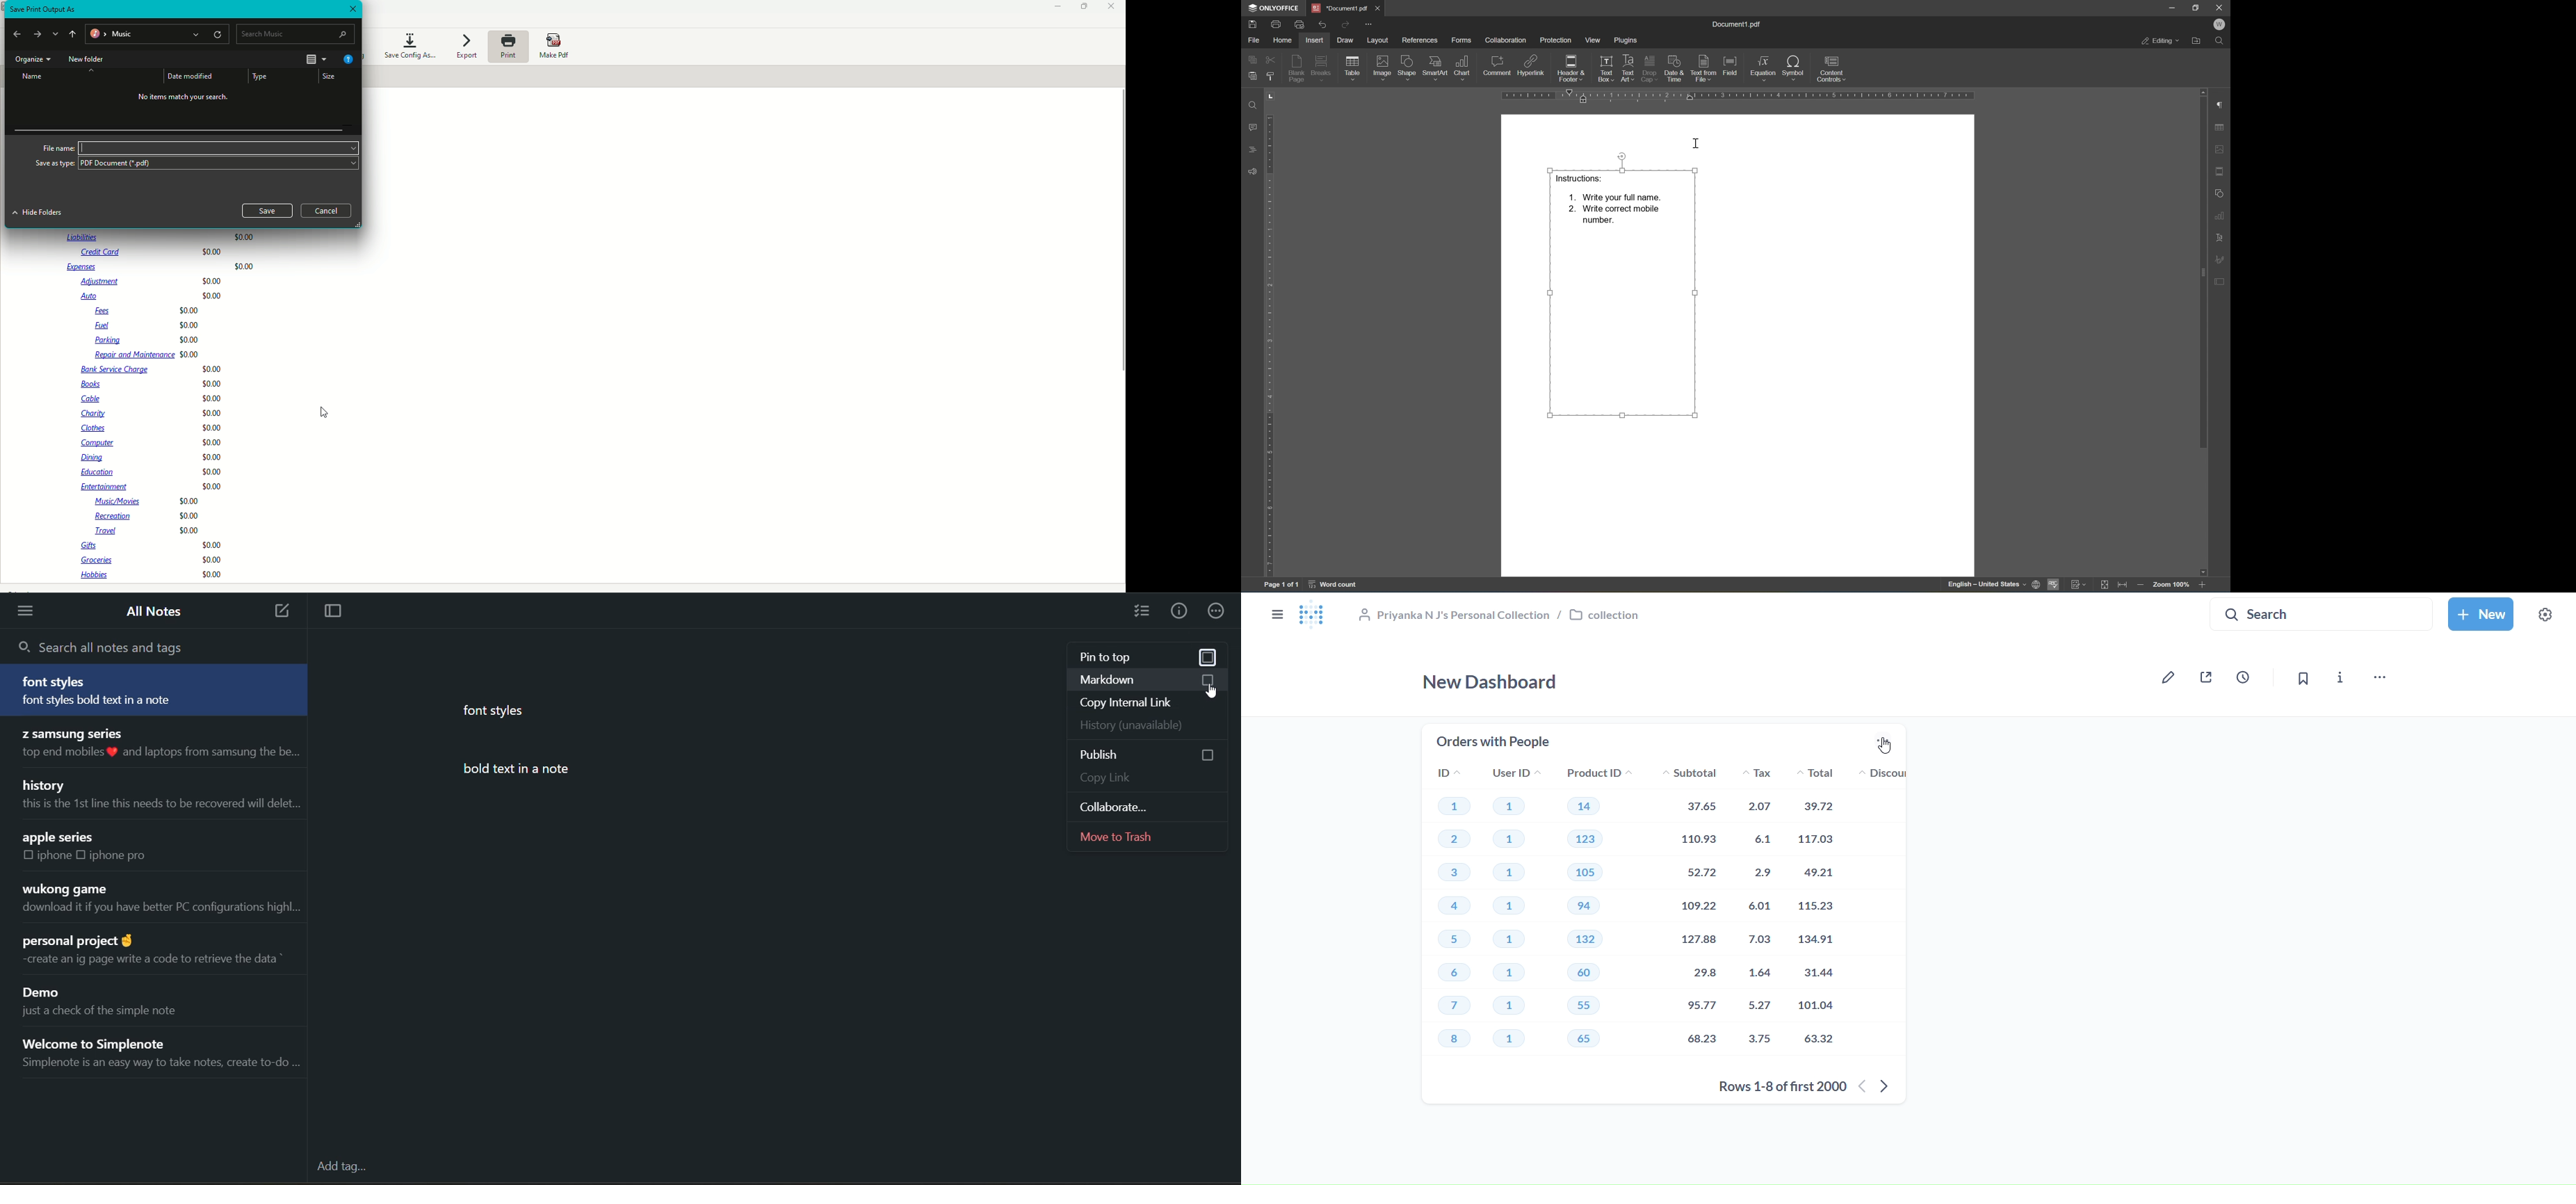  I want to click on smart art, so click(1436, 68).